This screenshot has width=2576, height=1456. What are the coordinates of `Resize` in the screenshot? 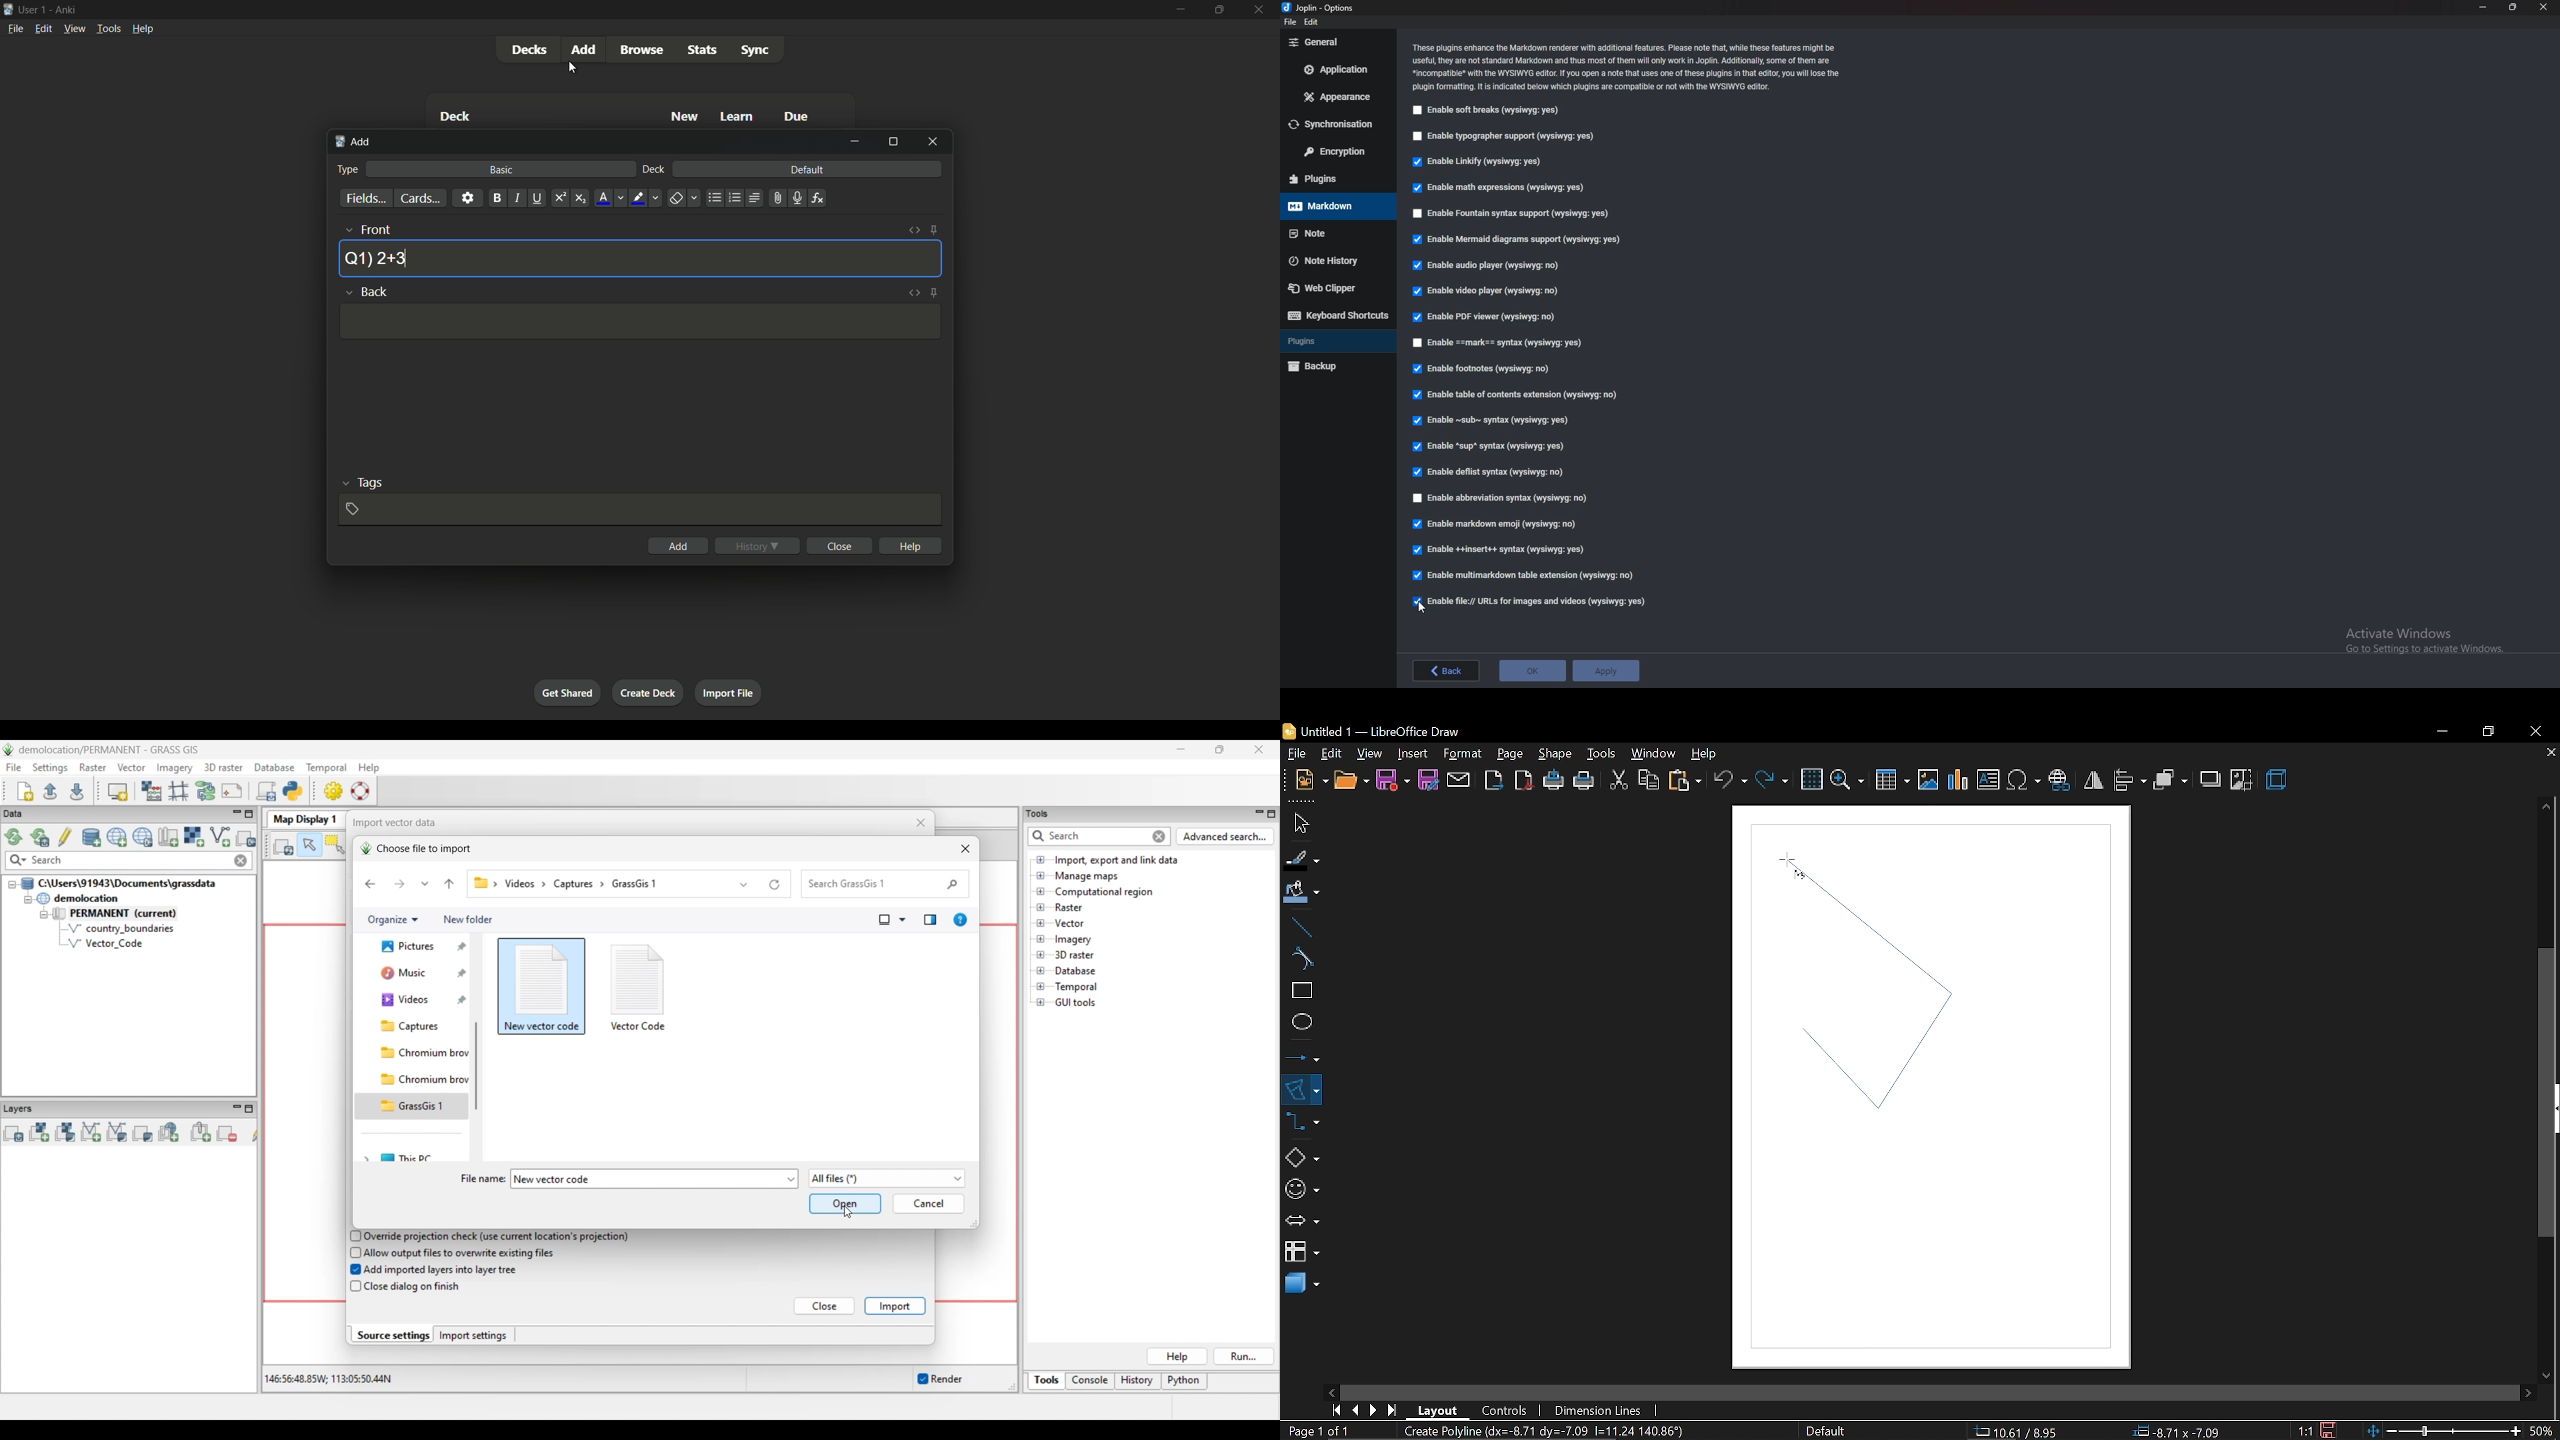 It's located at (2512, 7).